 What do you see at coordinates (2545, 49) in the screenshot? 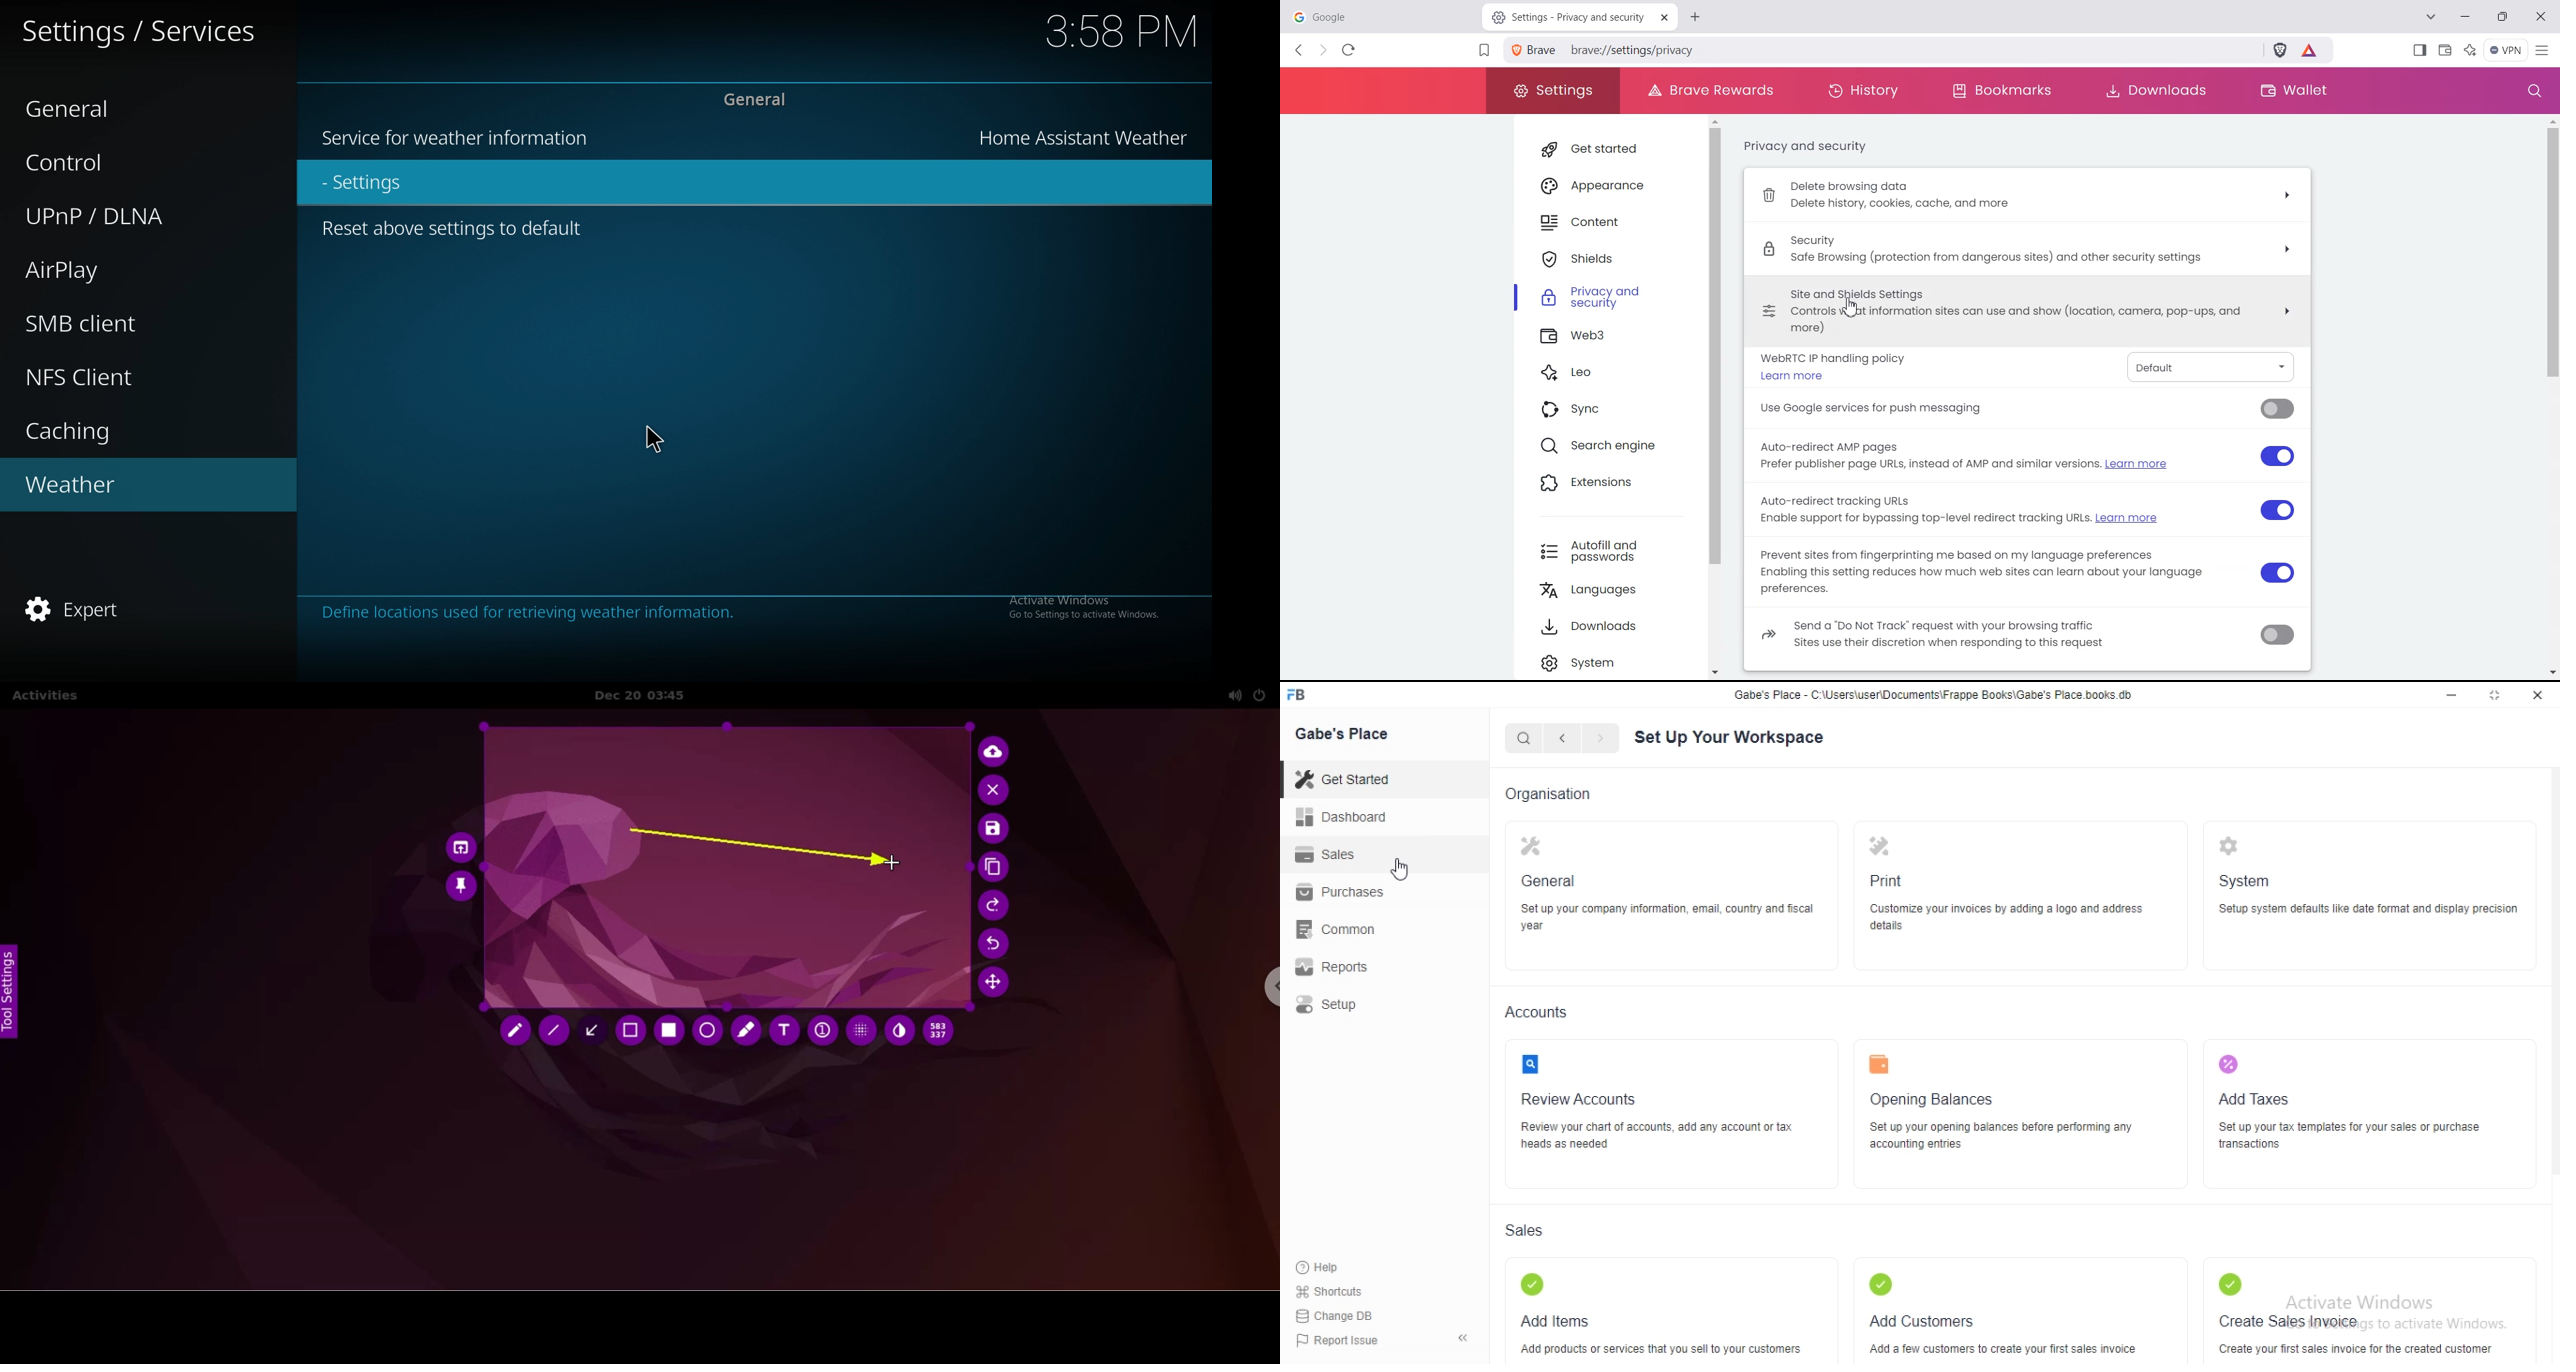
I see `Hamburger Settings` at bounding box center [2545, 49].